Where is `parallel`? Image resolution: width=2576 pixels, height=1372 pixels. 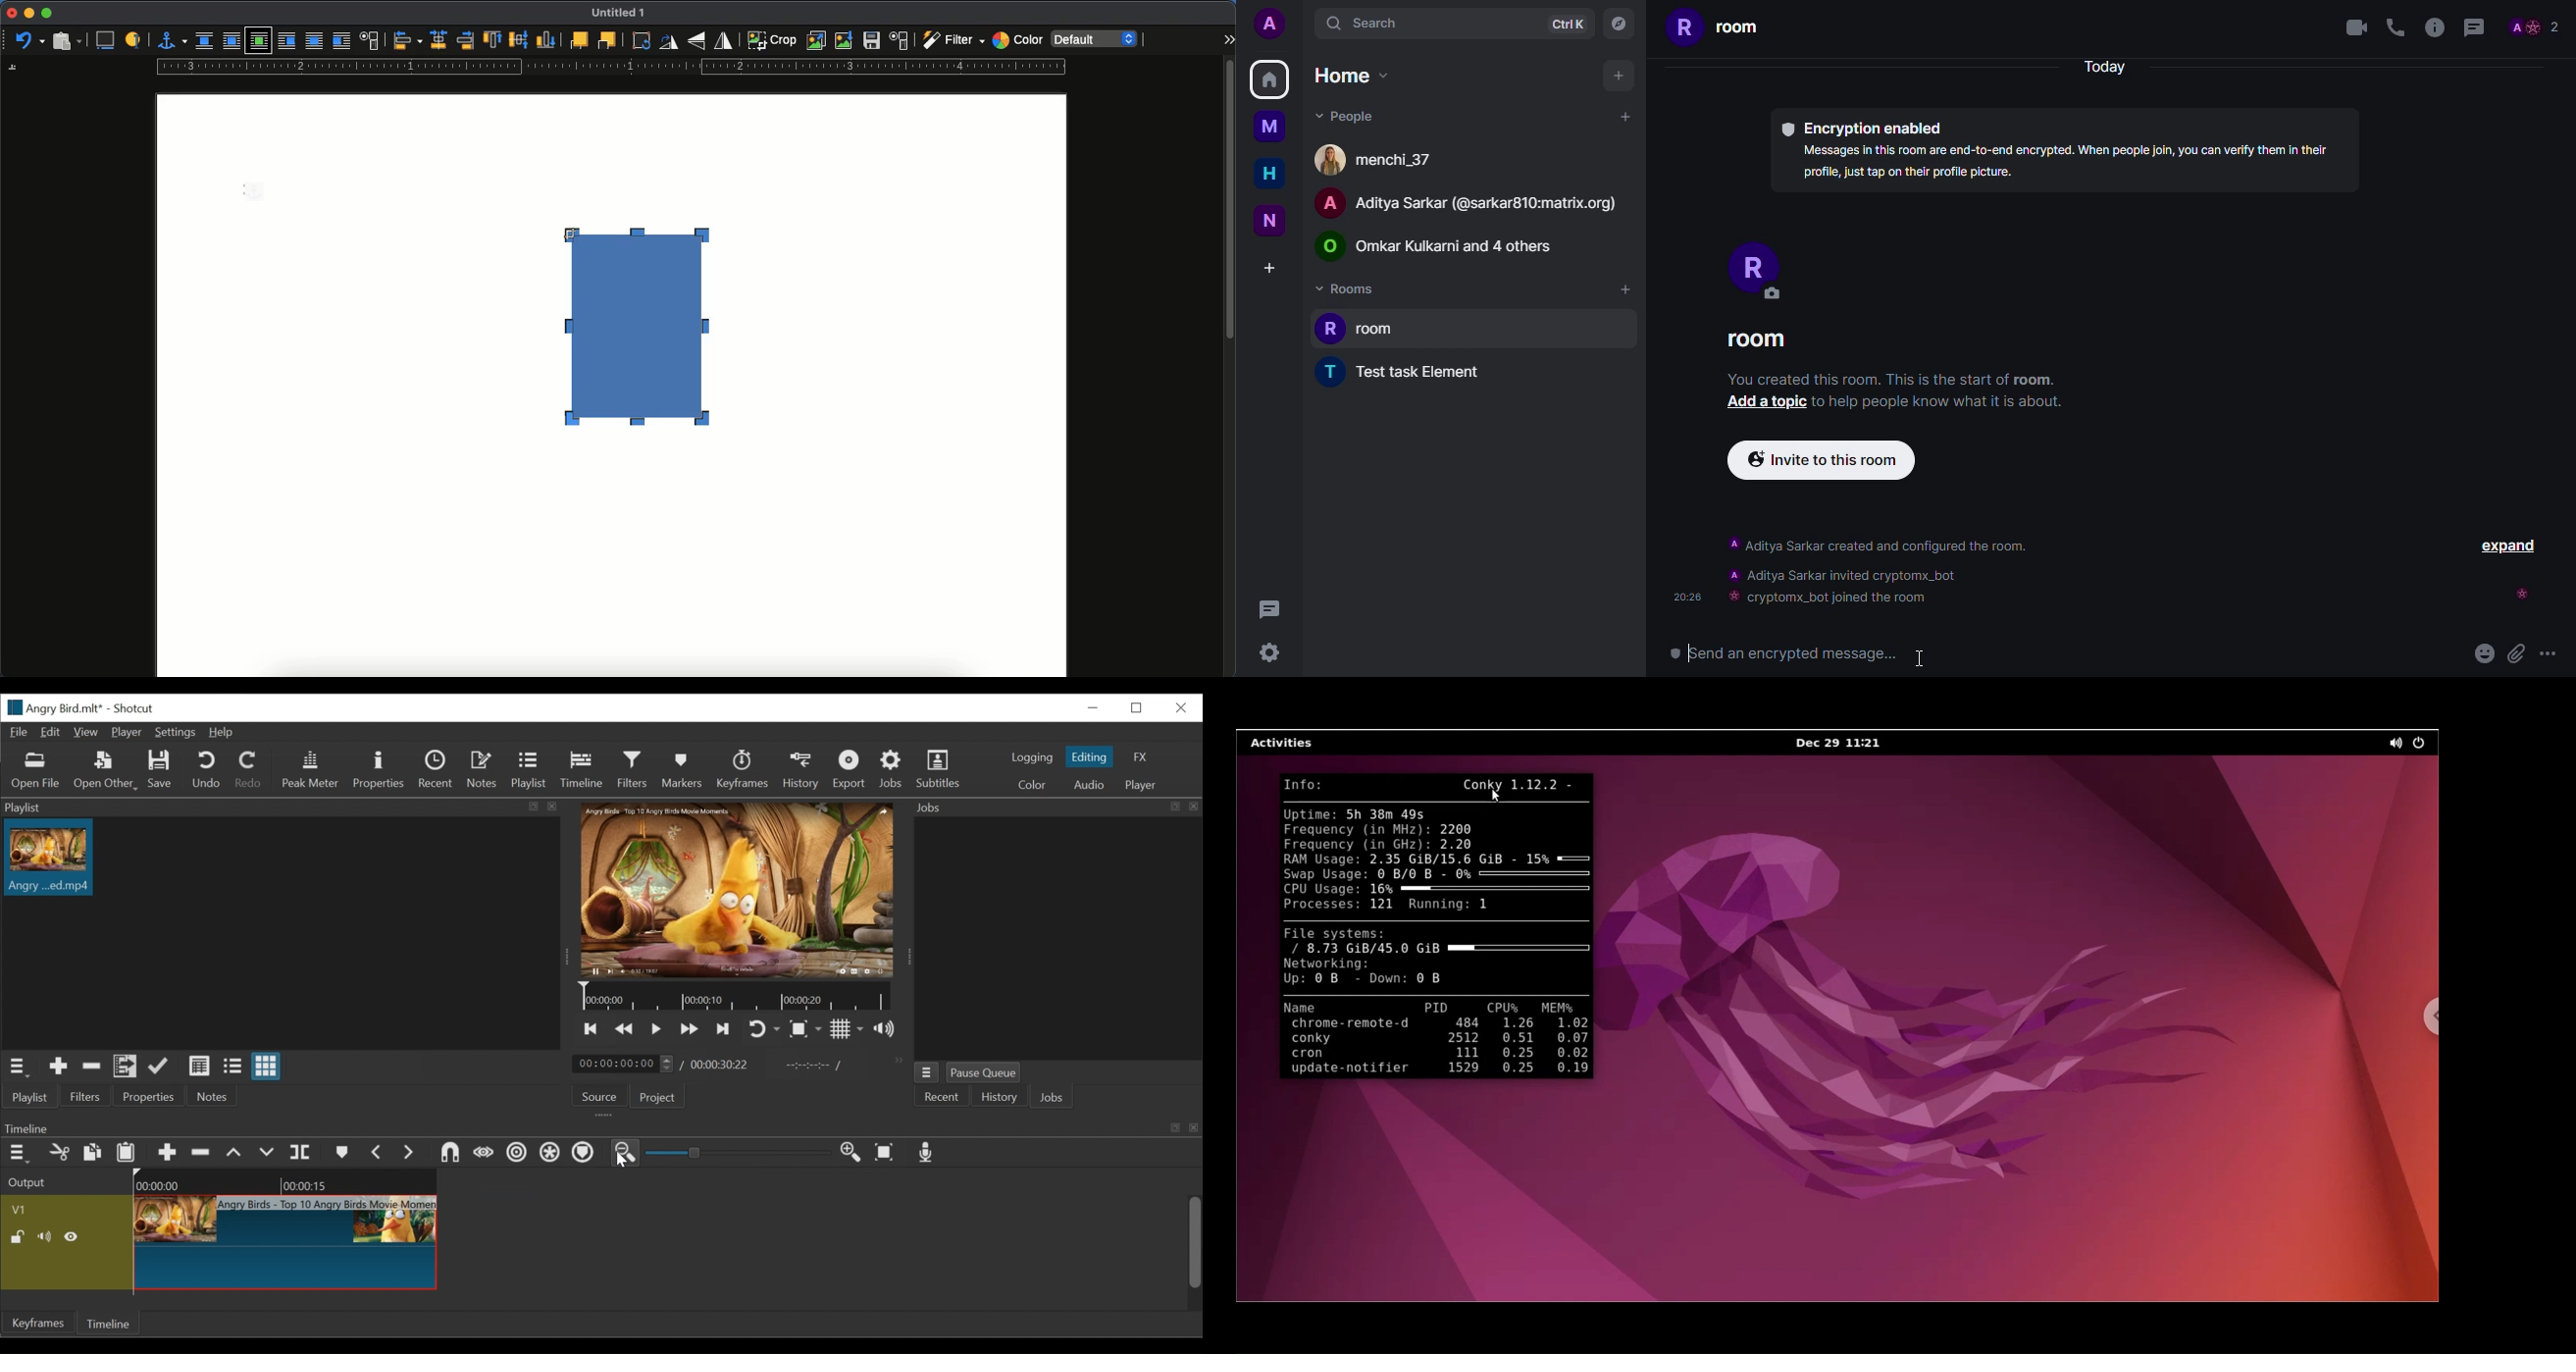 parallel is located at coordinates (234, 43).